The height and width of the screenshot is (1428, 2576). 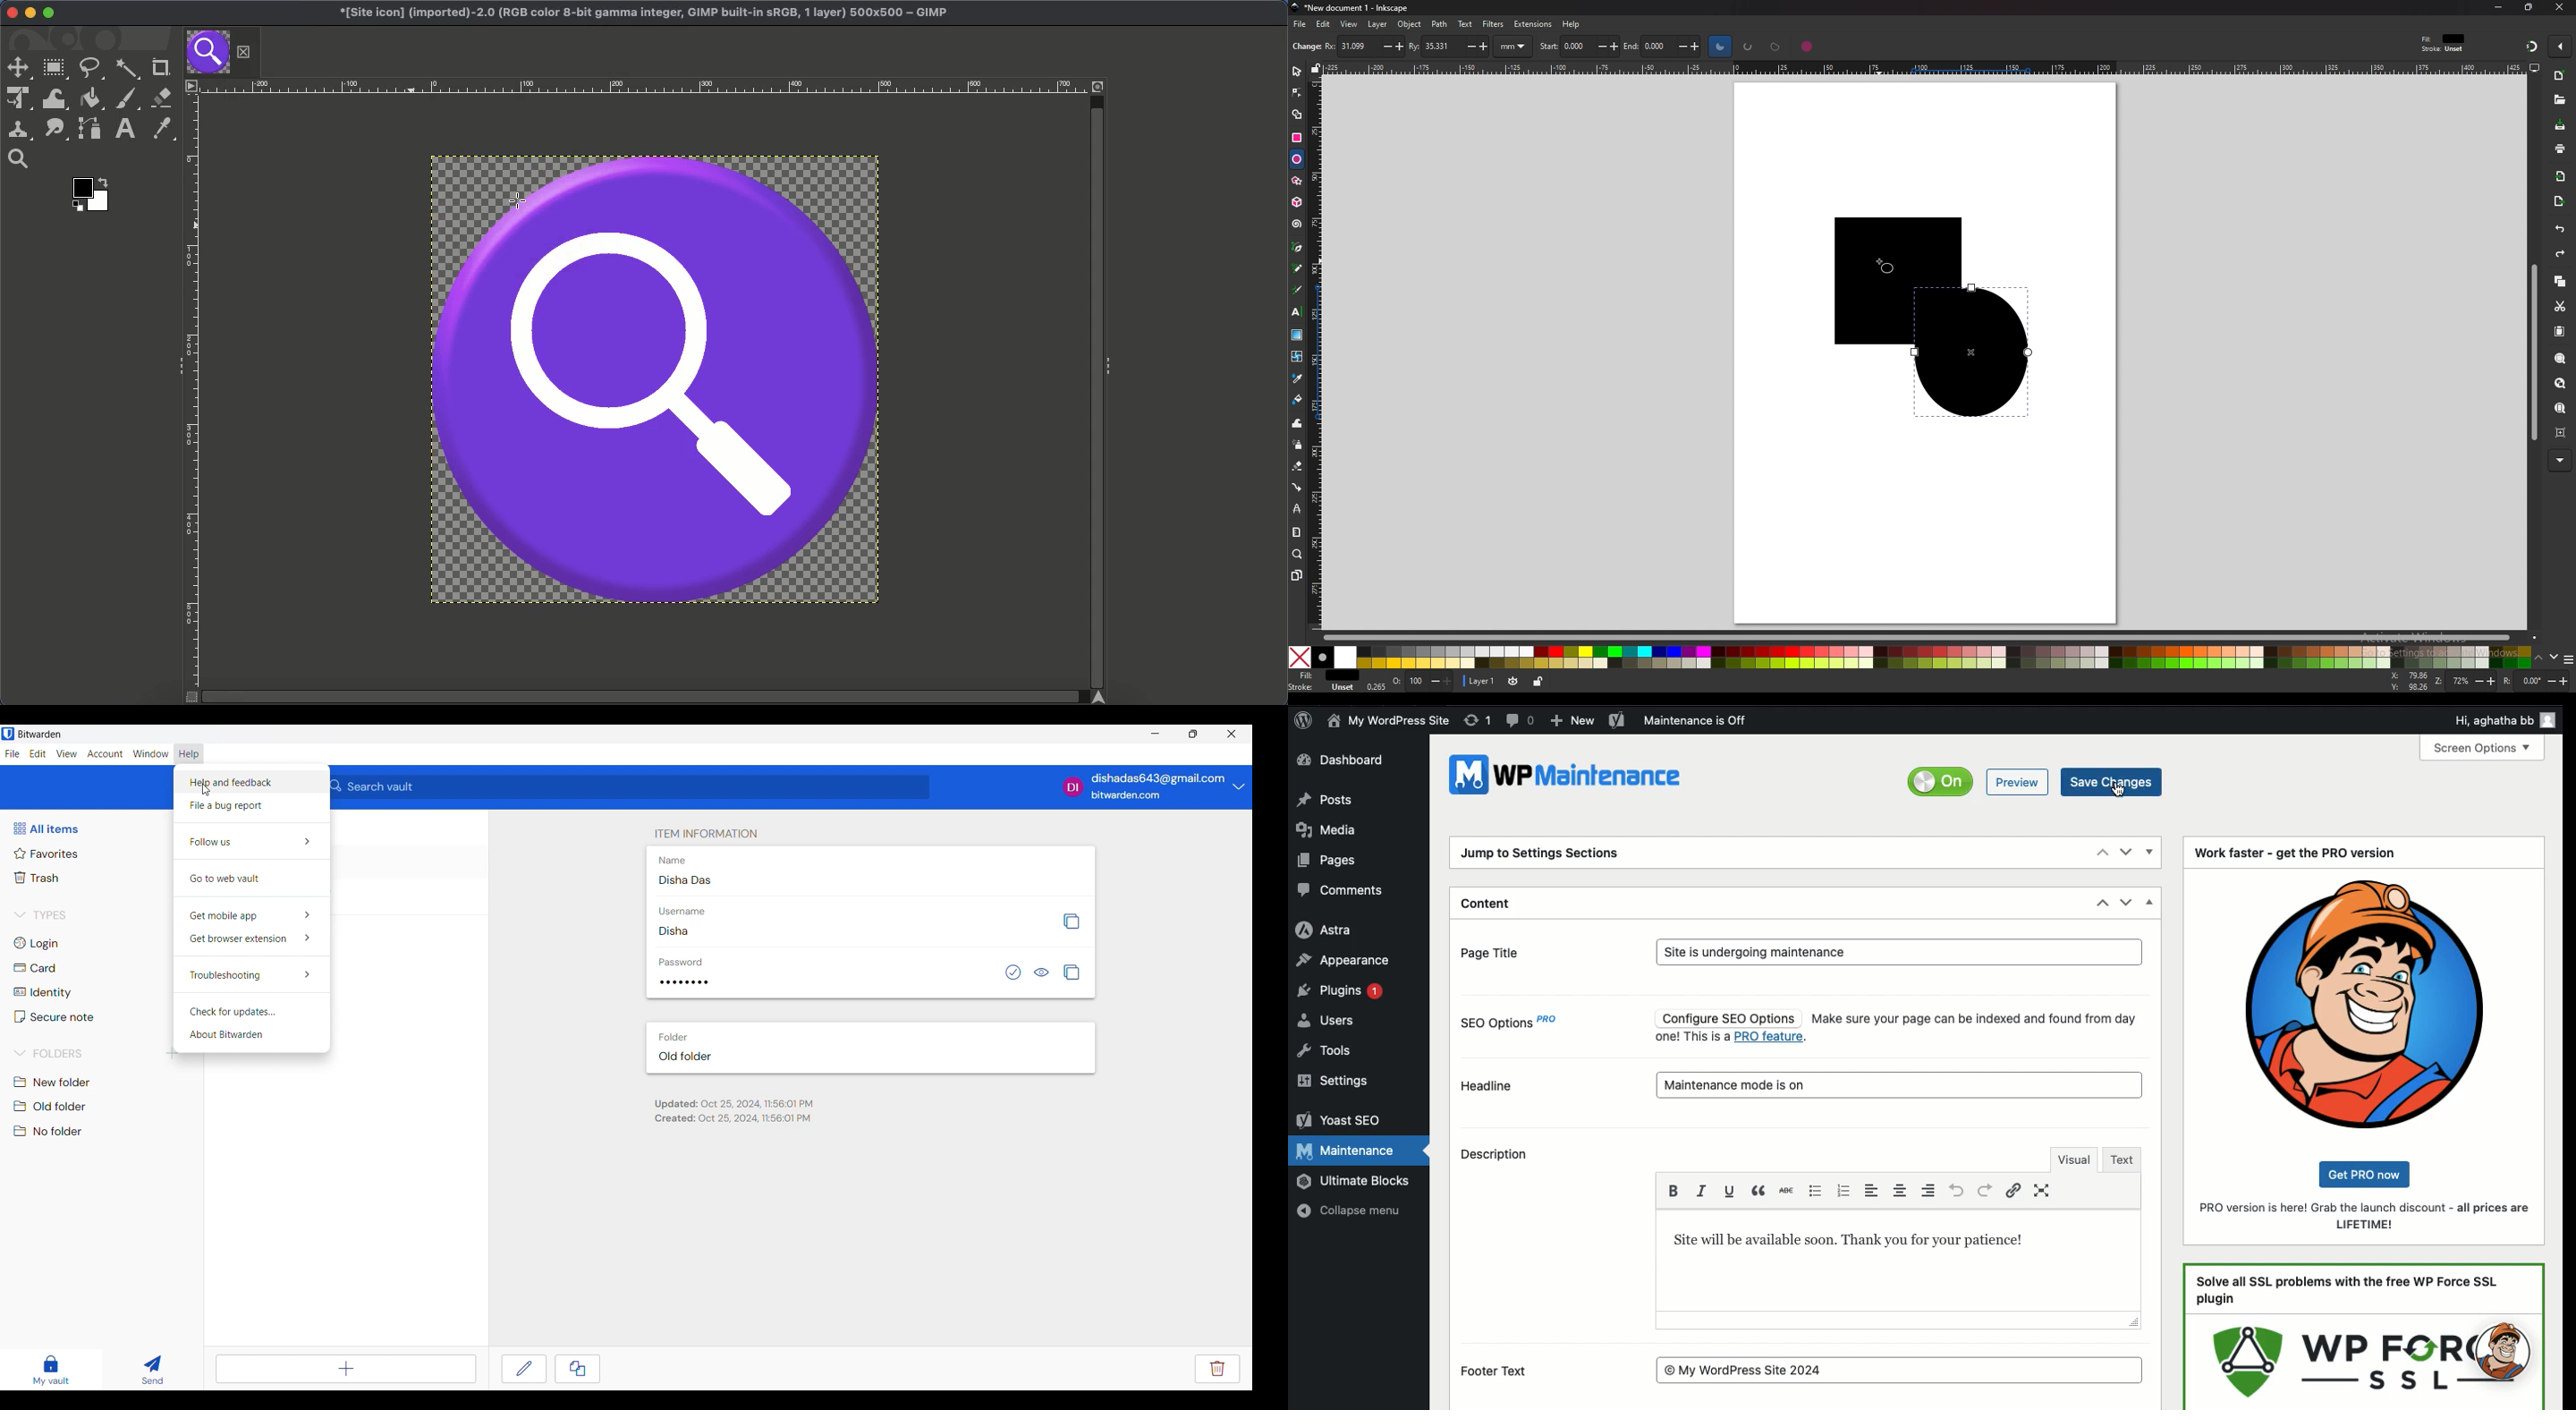 What do you see at coordinates (1902, 1083) in the screenshot?
I see `maintenance` at bounding box center [1902, 1083].